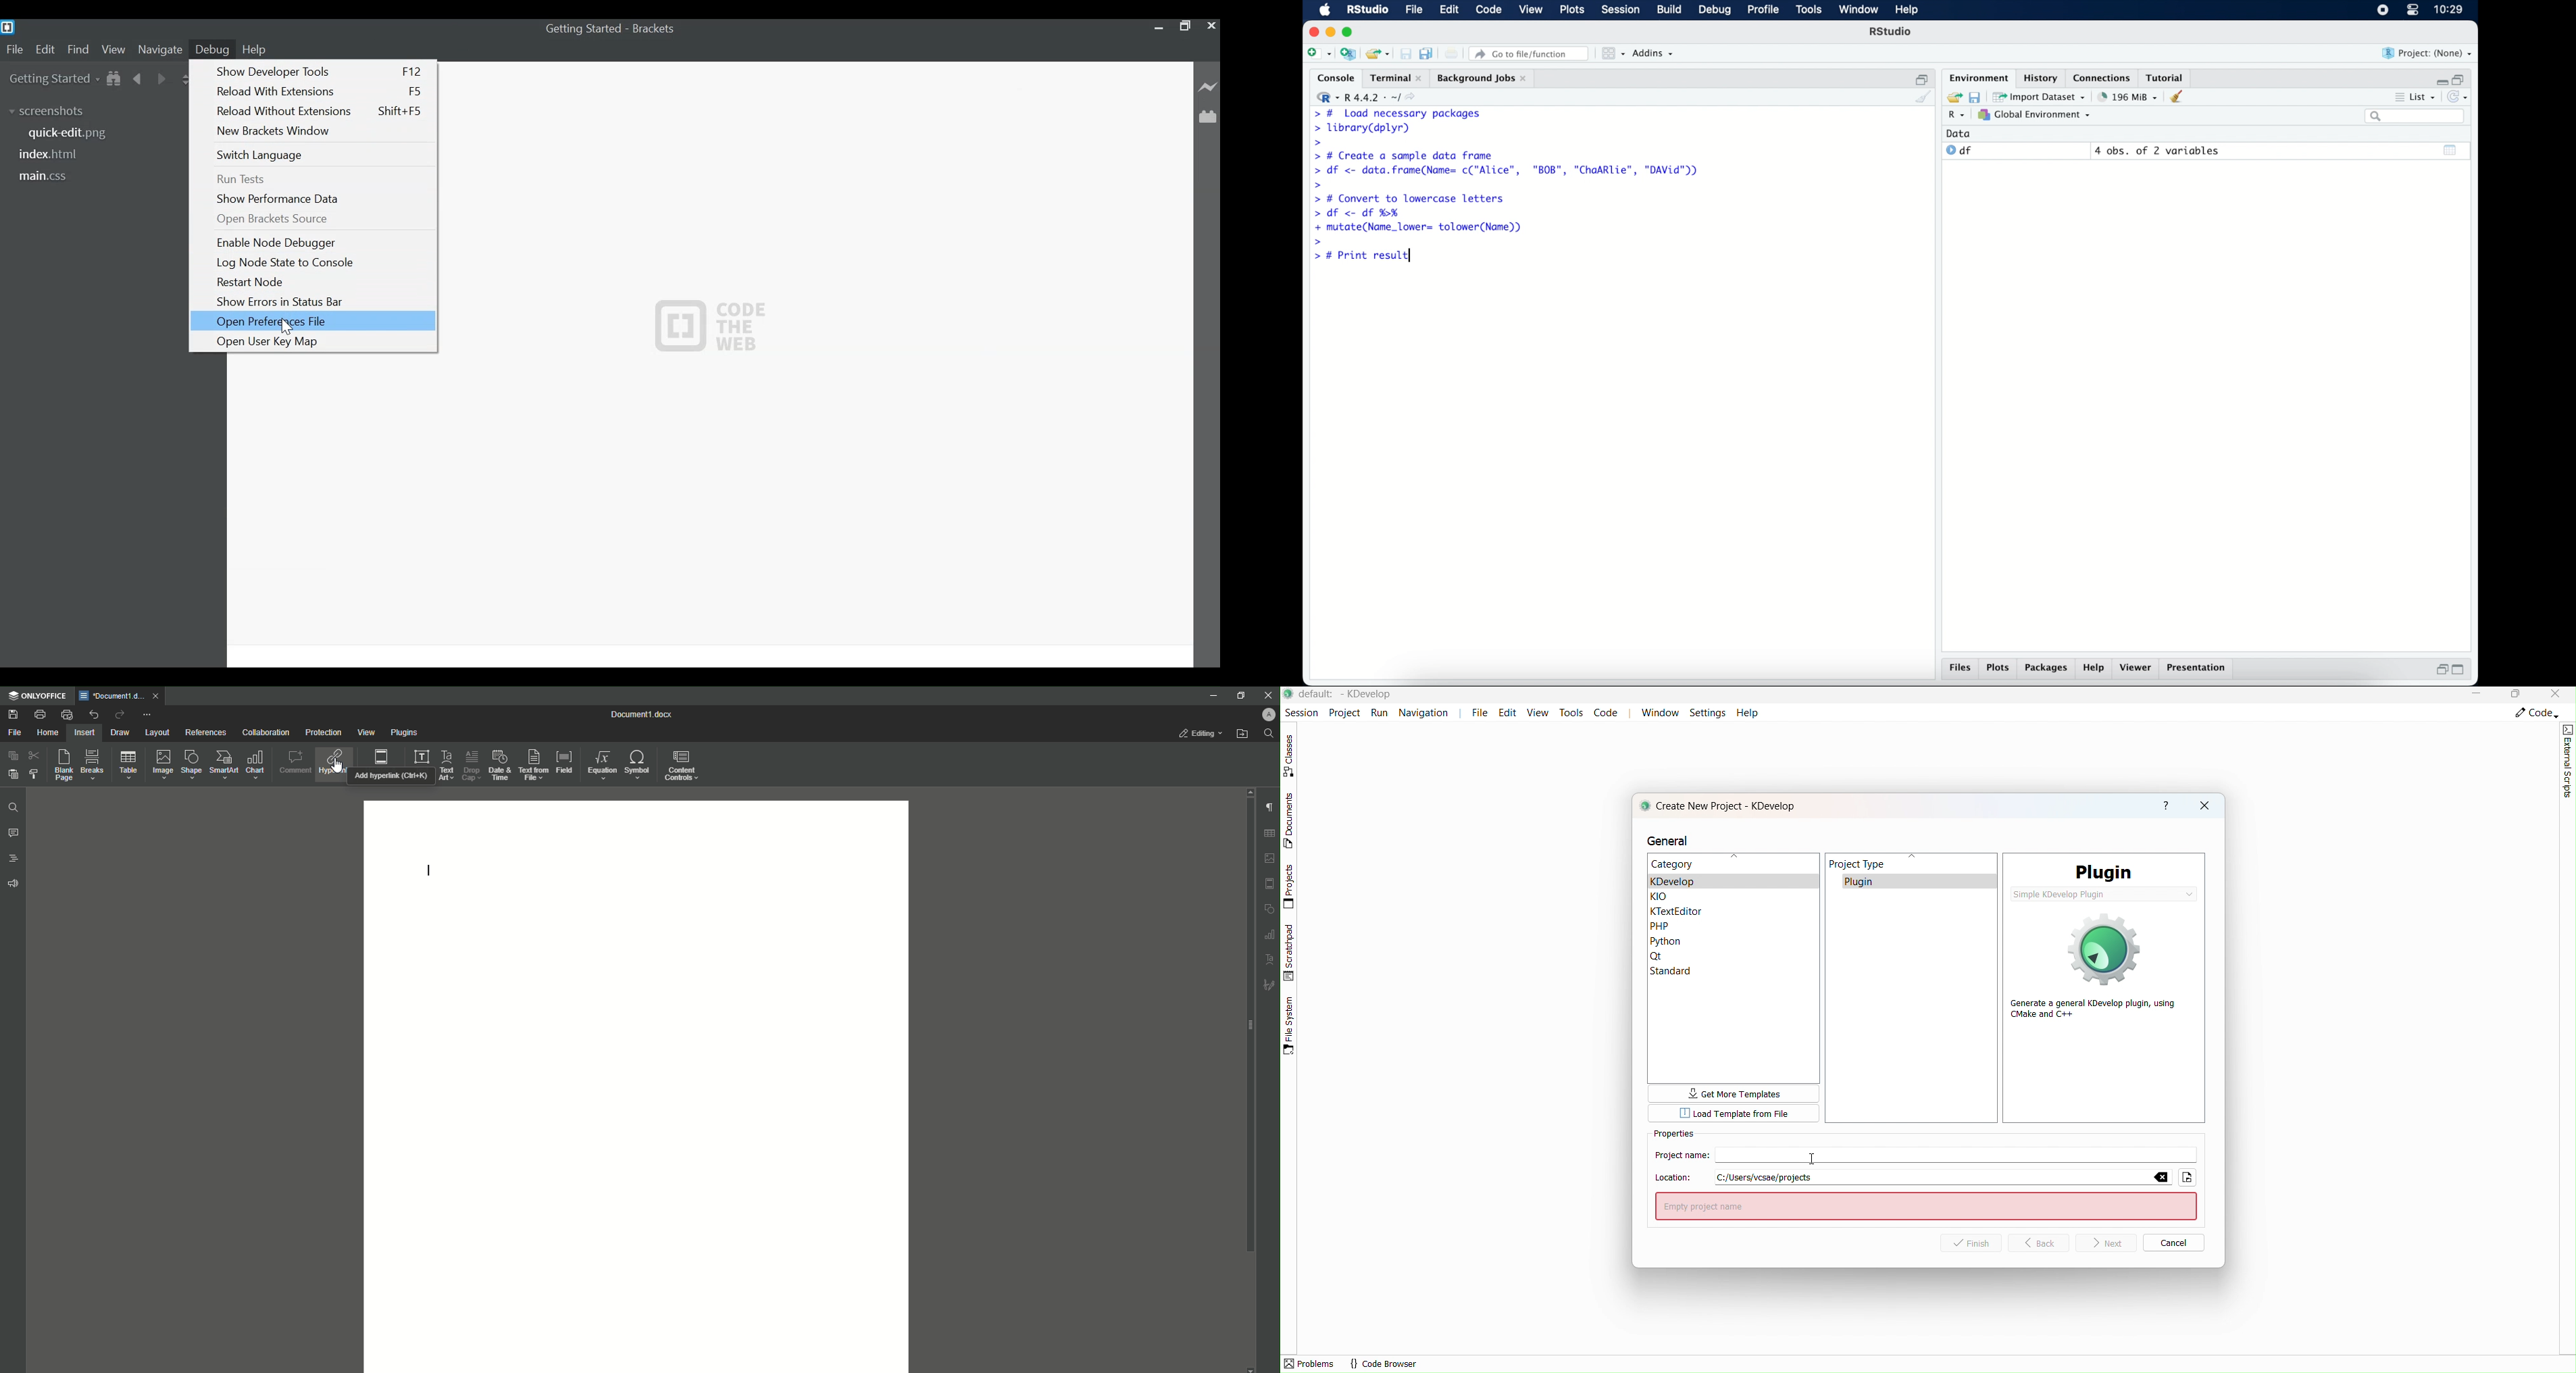 The image size is (2576, 1400). Describe the element at coordinates (1271, 859) in the screenshot. I see `Imgae settings` at that location.